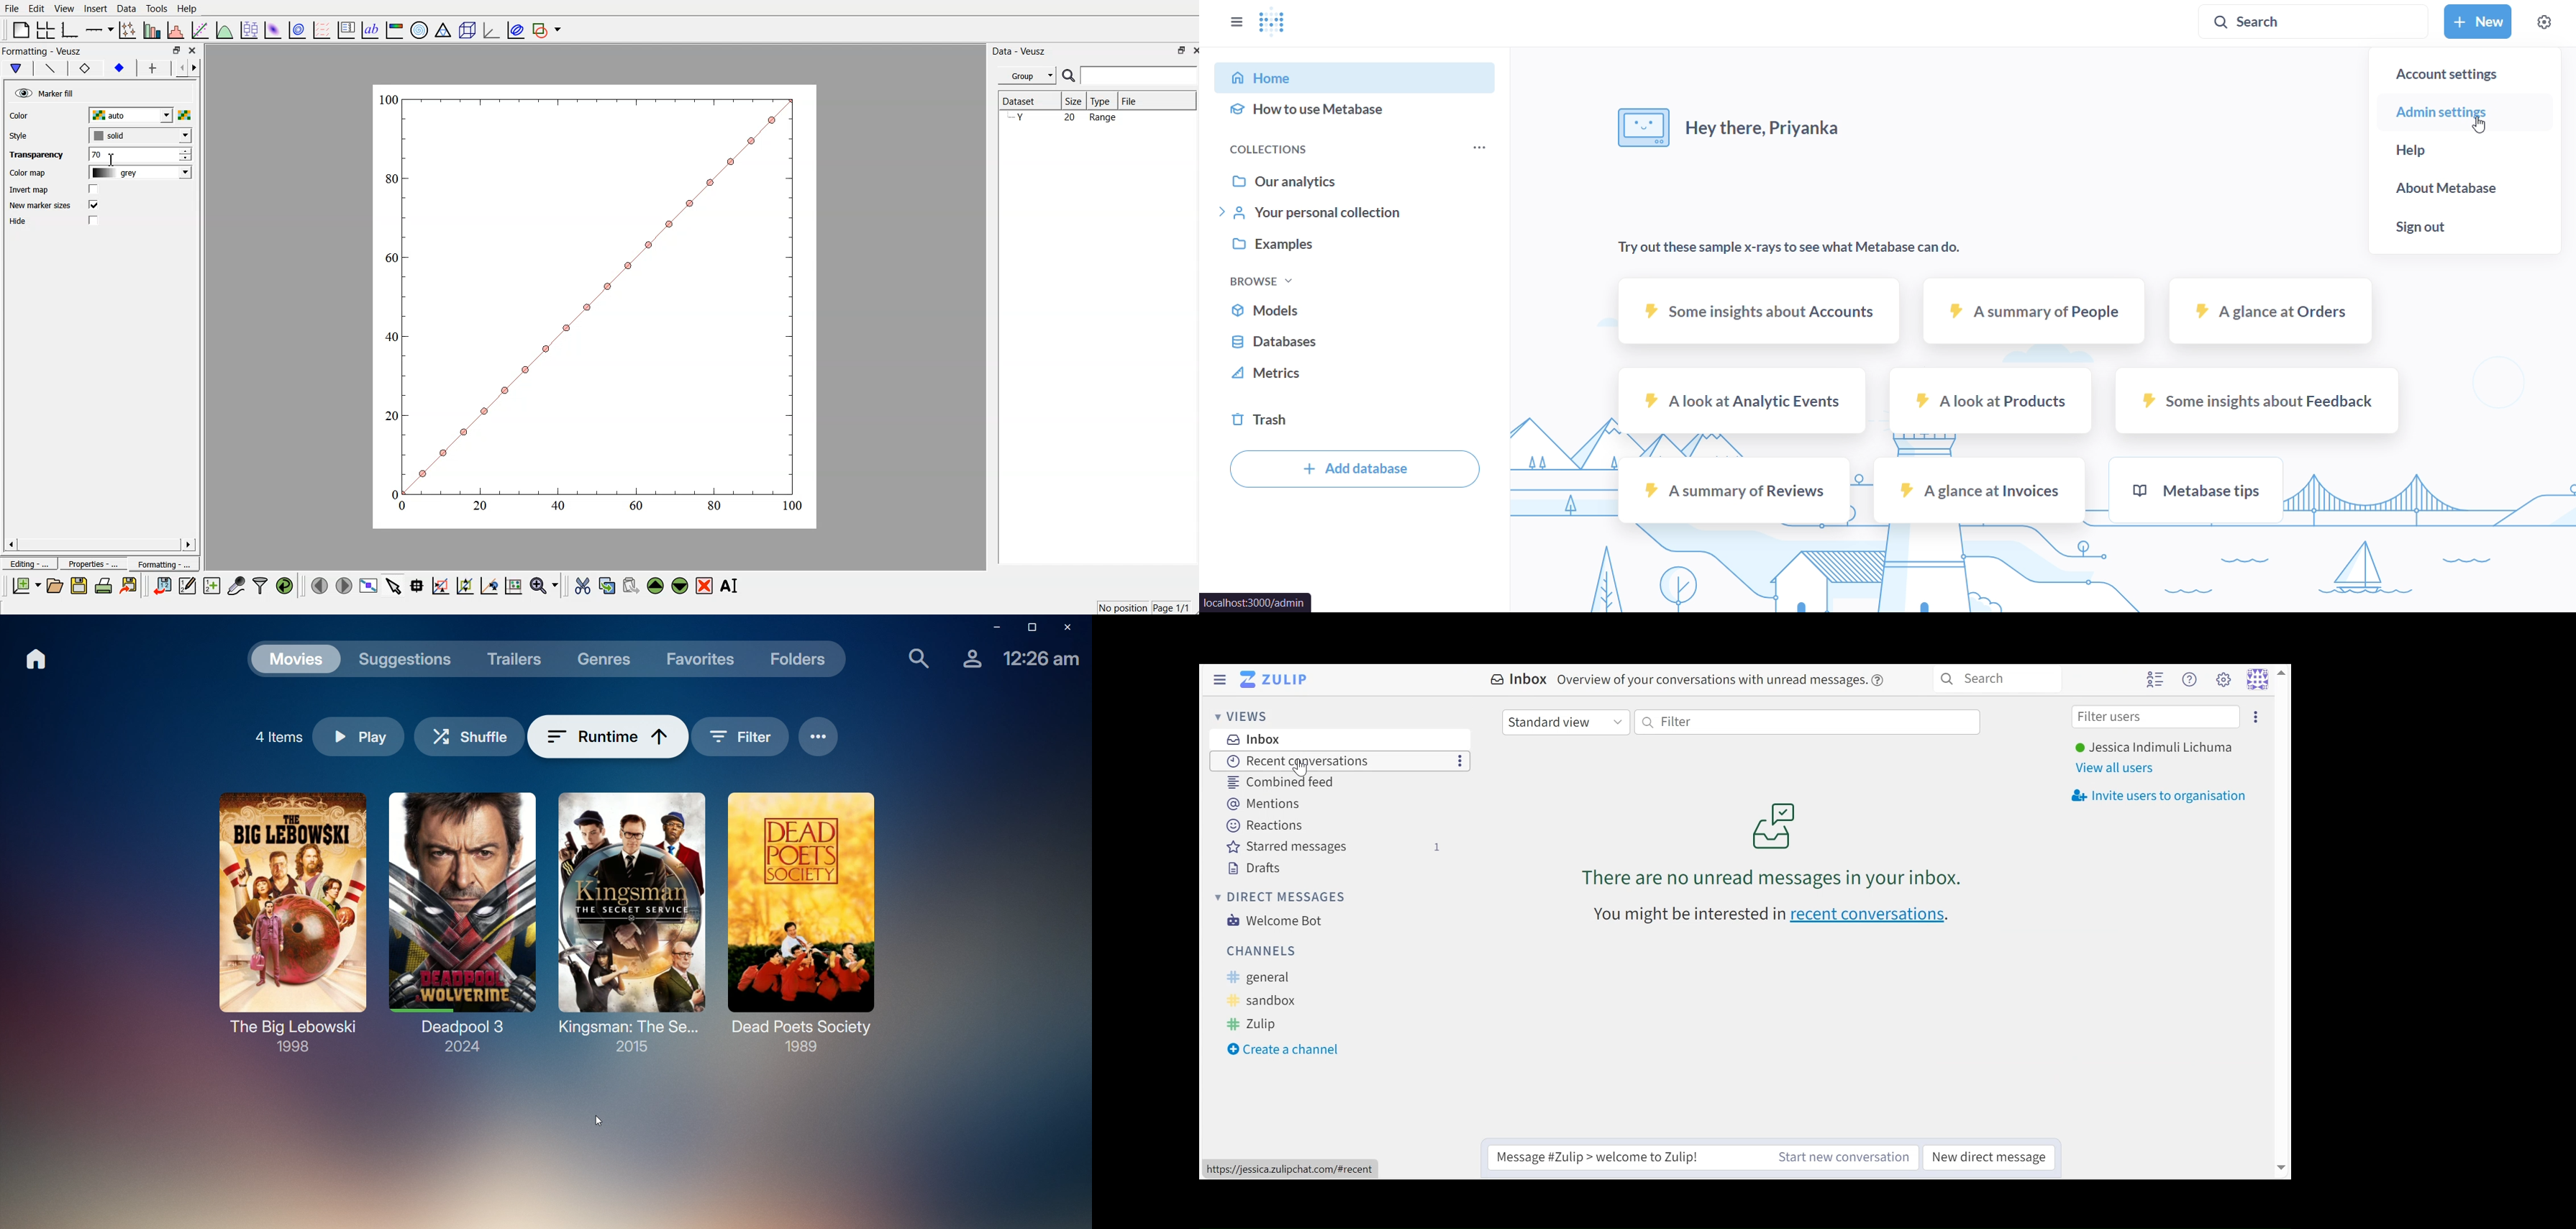  Describe the element at coordinates (1275, 921) in the screenshot. I see `Welcome Bot` at that location.